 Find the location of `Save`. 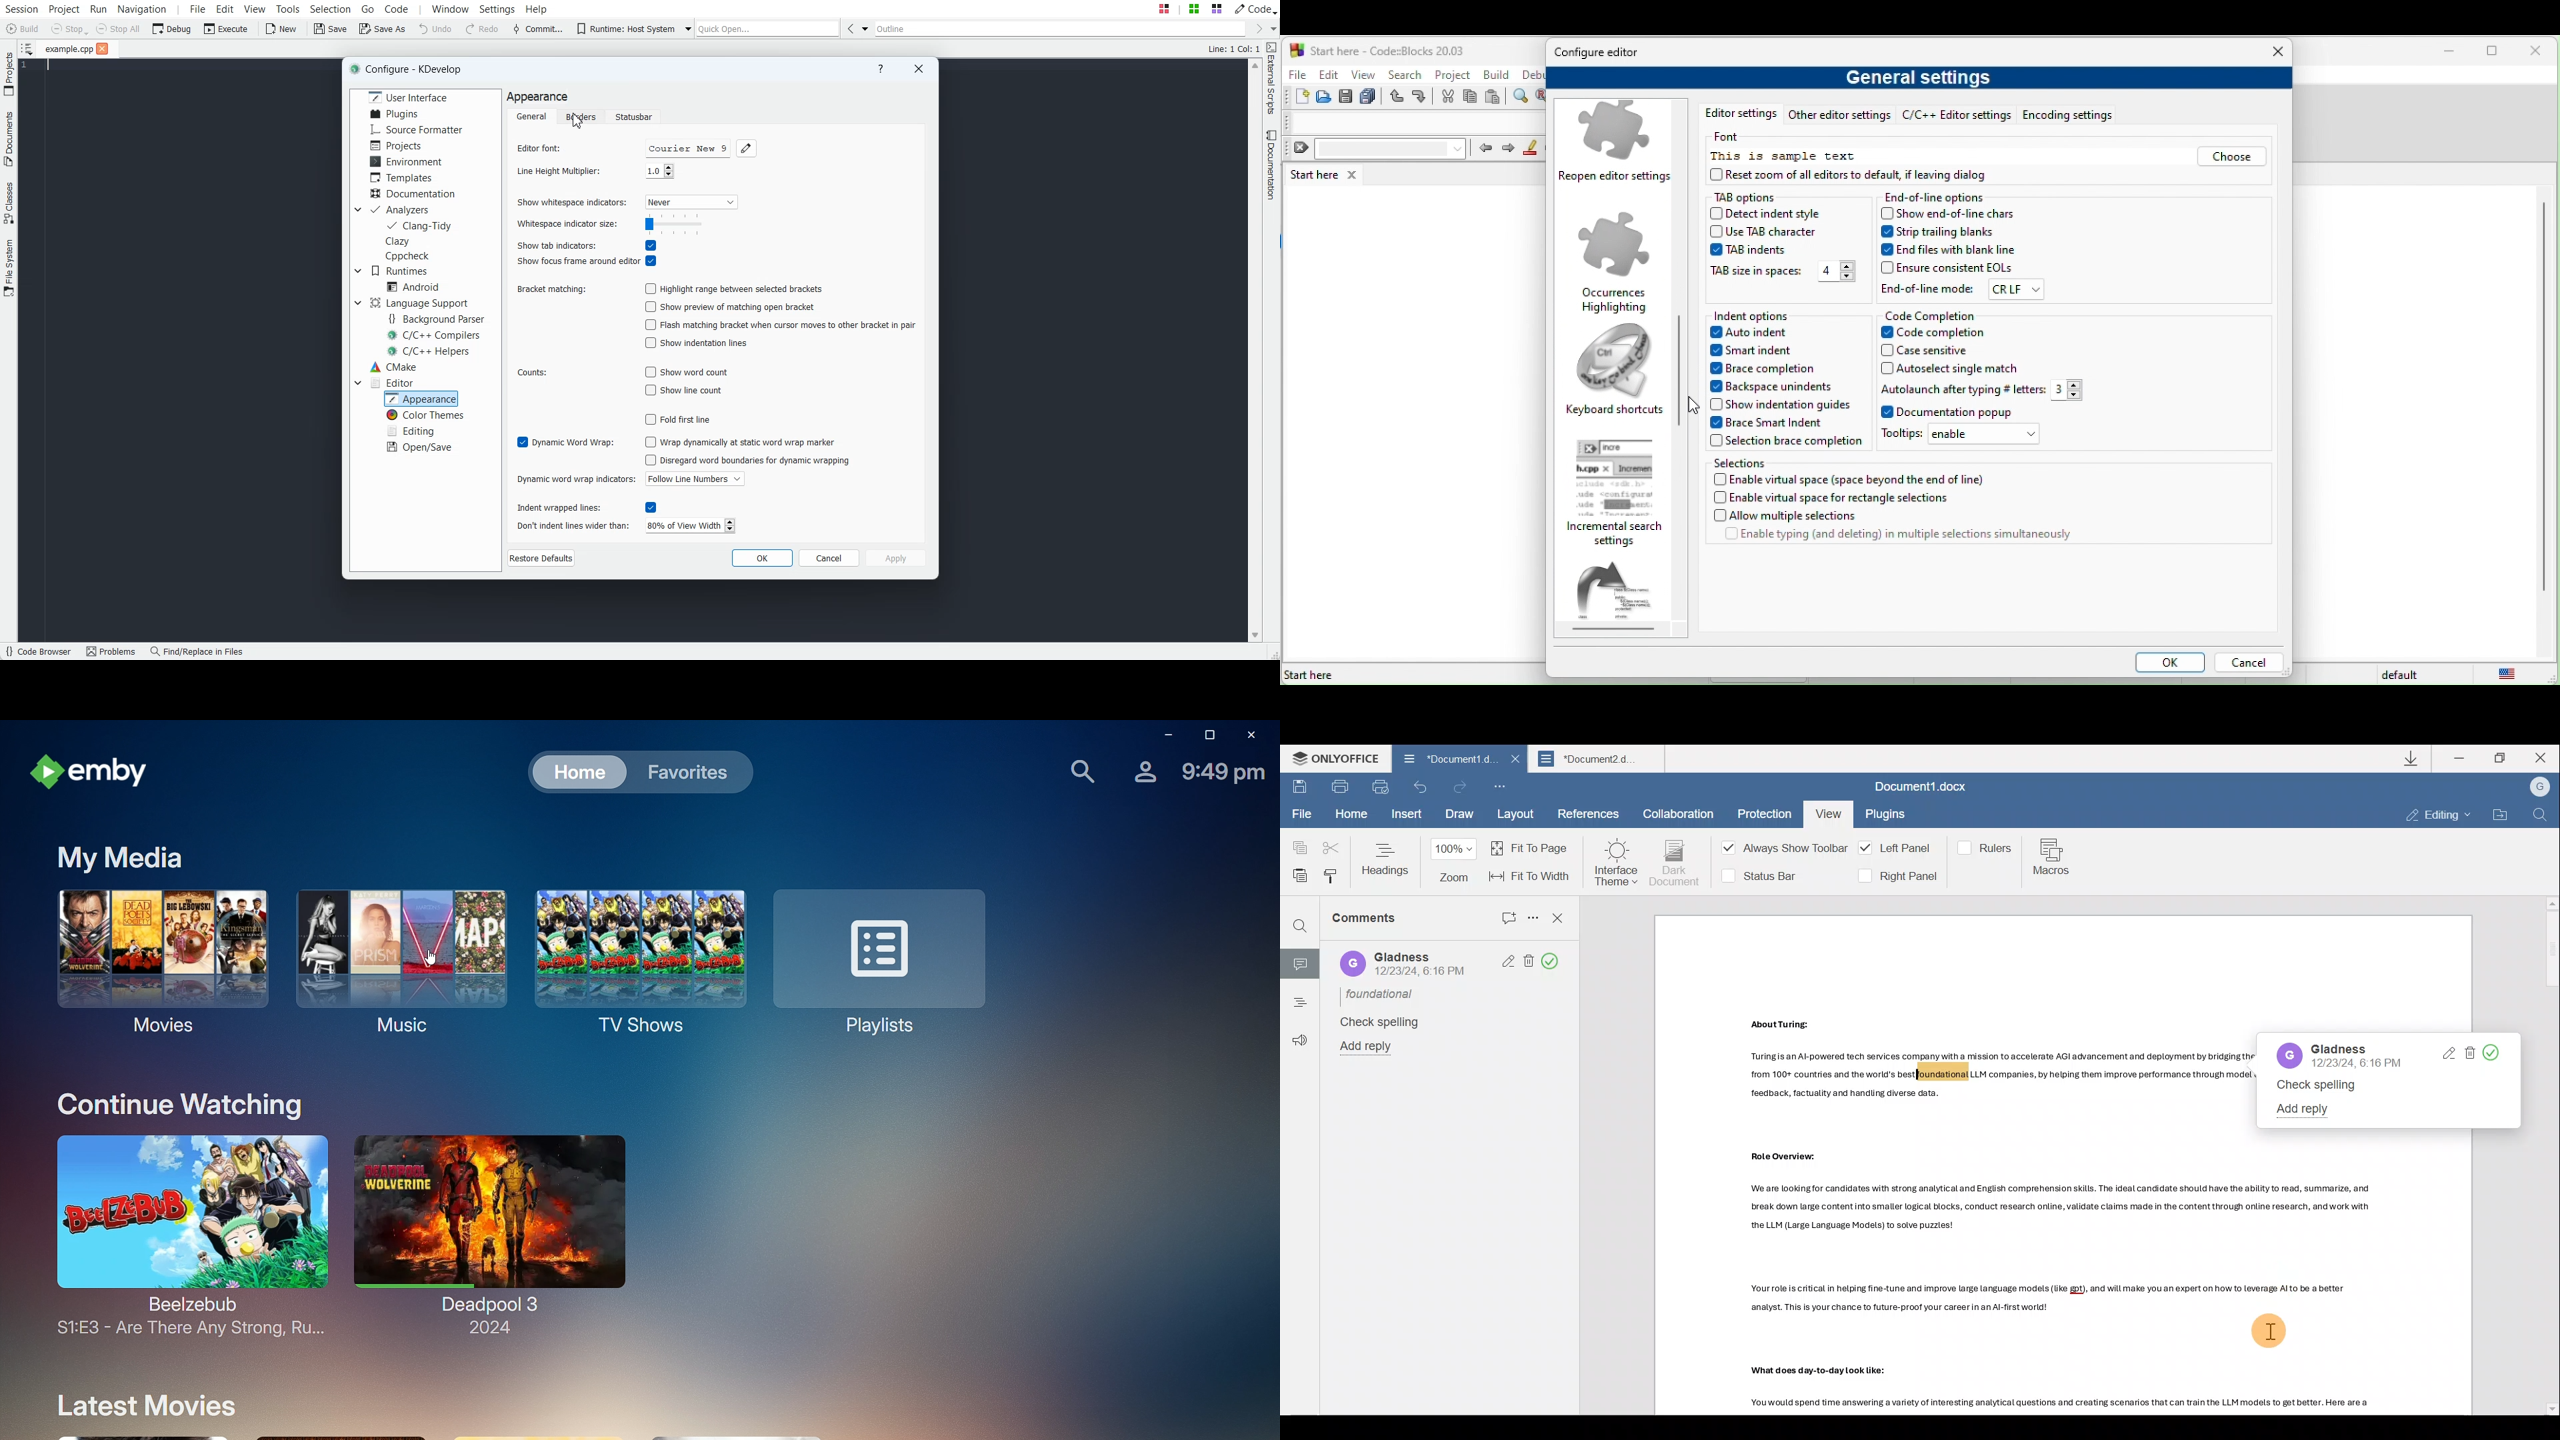

Save is located at coordinates (1300, 788).